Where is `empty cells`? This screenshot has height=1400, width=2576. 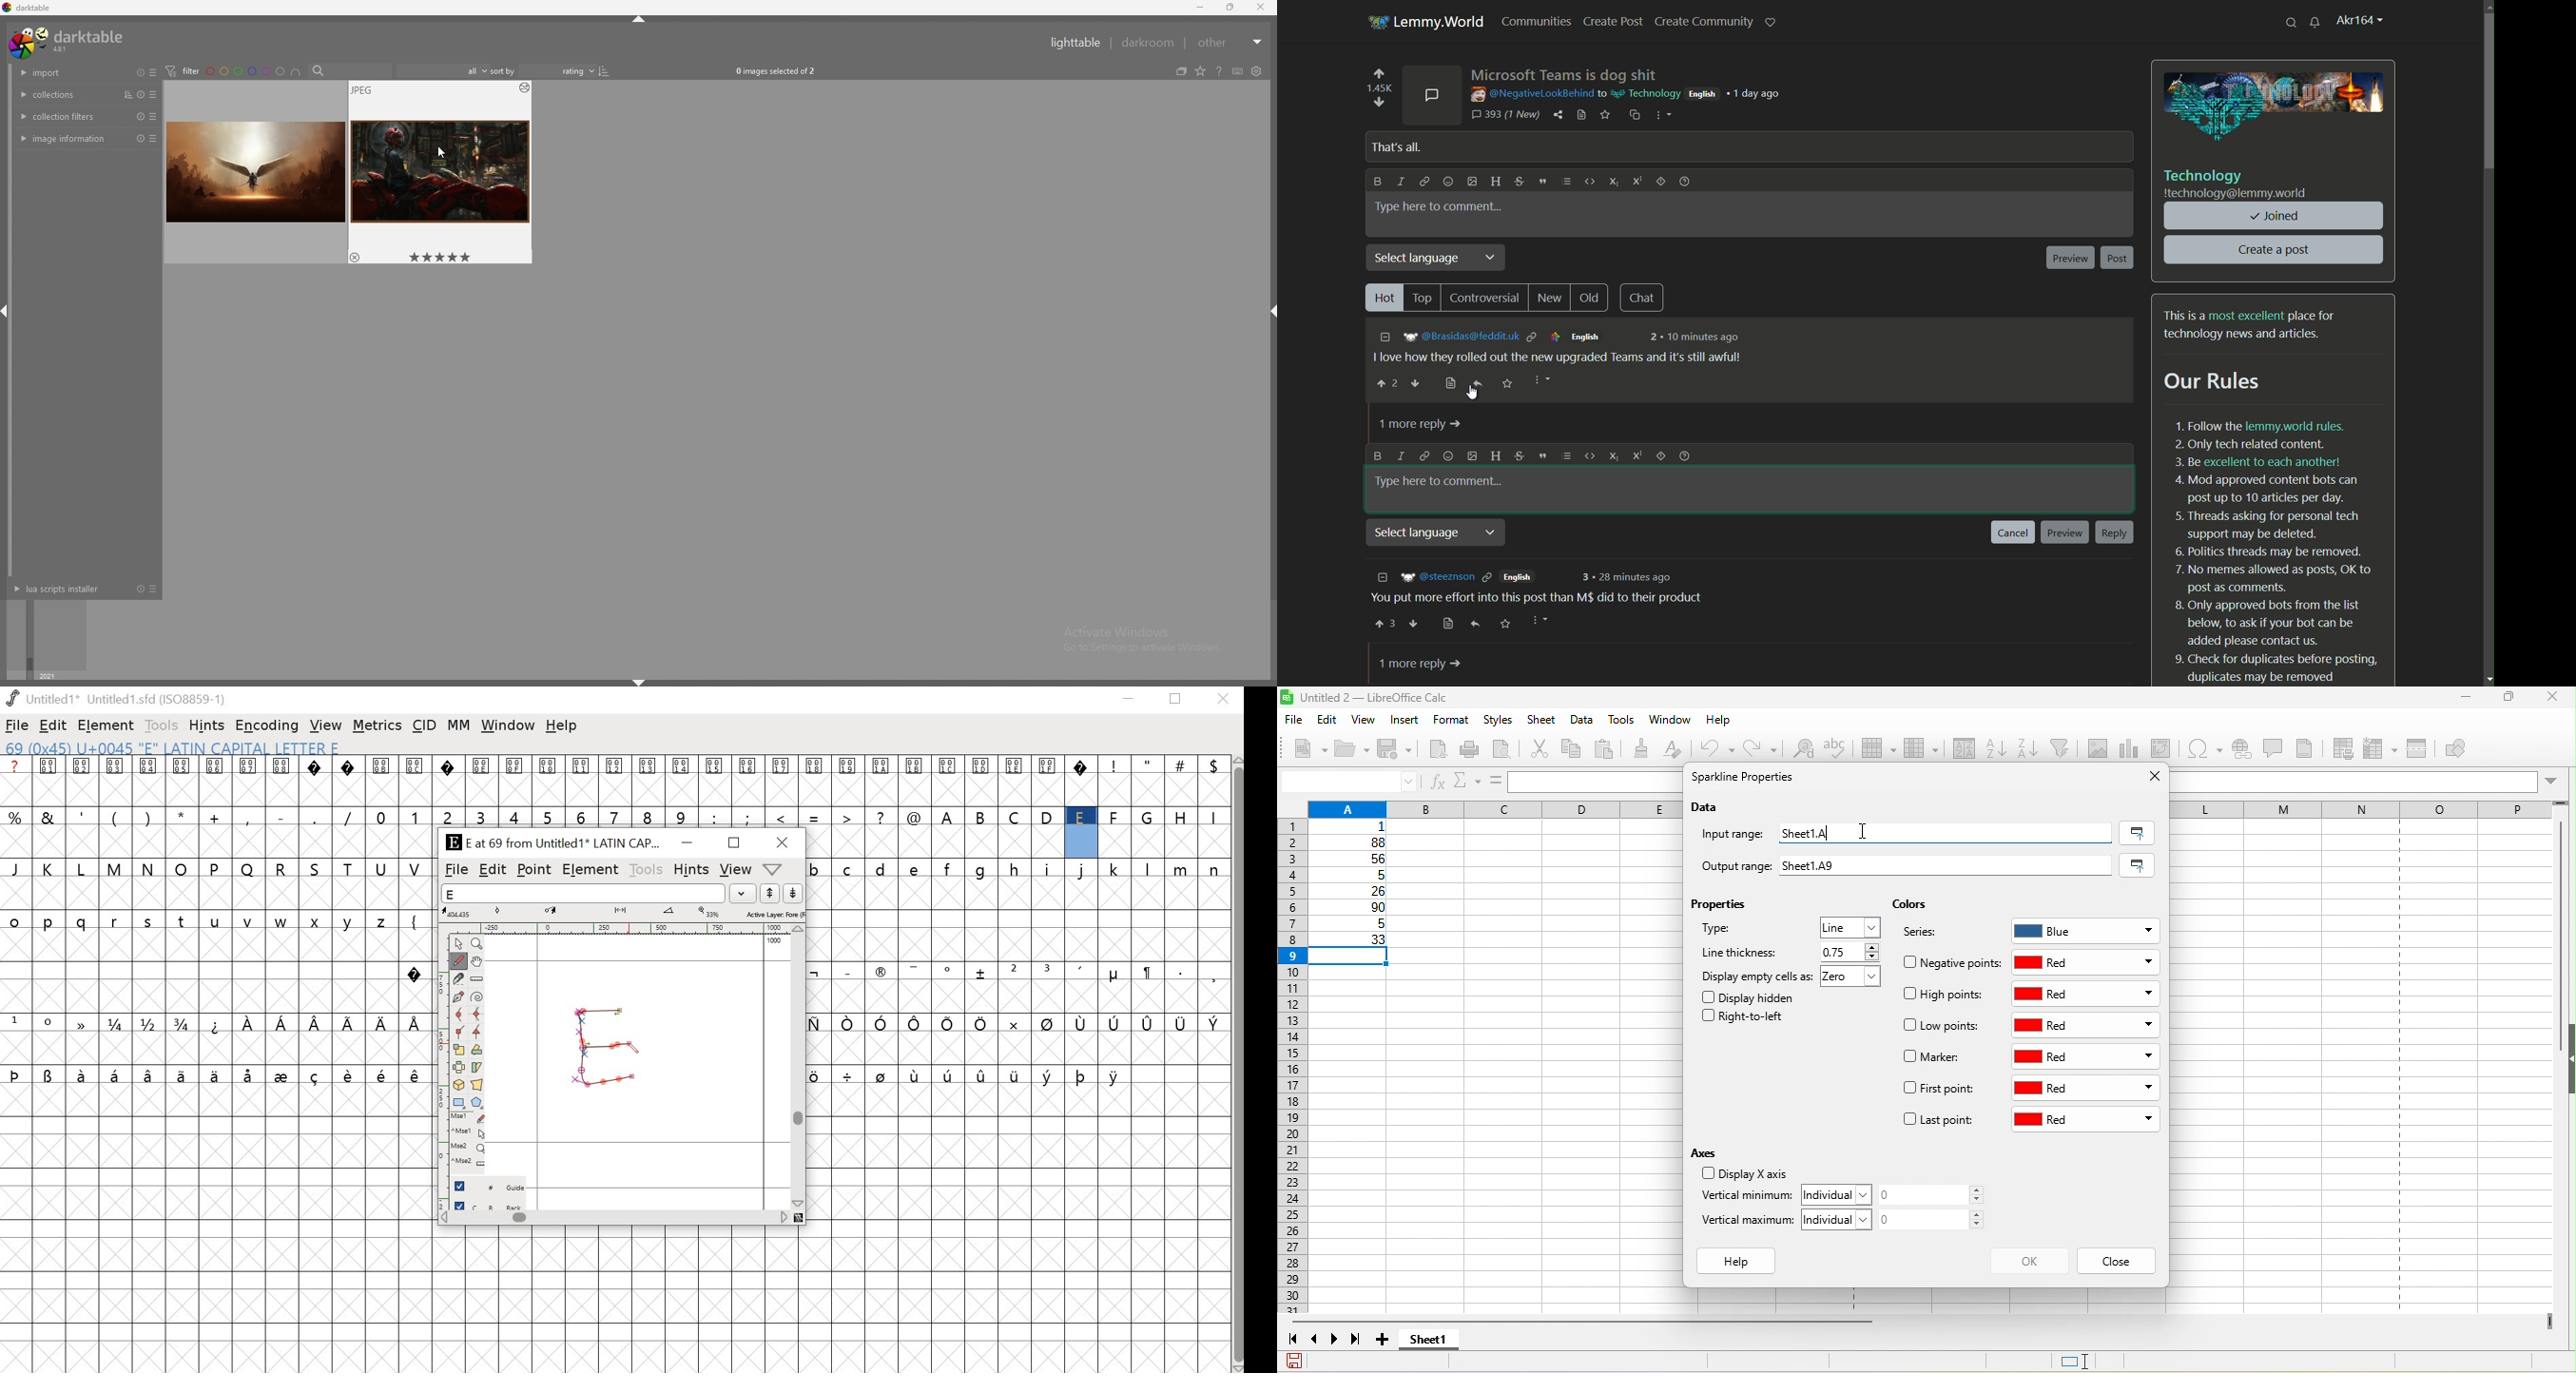
empty cells is located at coordinates (1018, 1049).